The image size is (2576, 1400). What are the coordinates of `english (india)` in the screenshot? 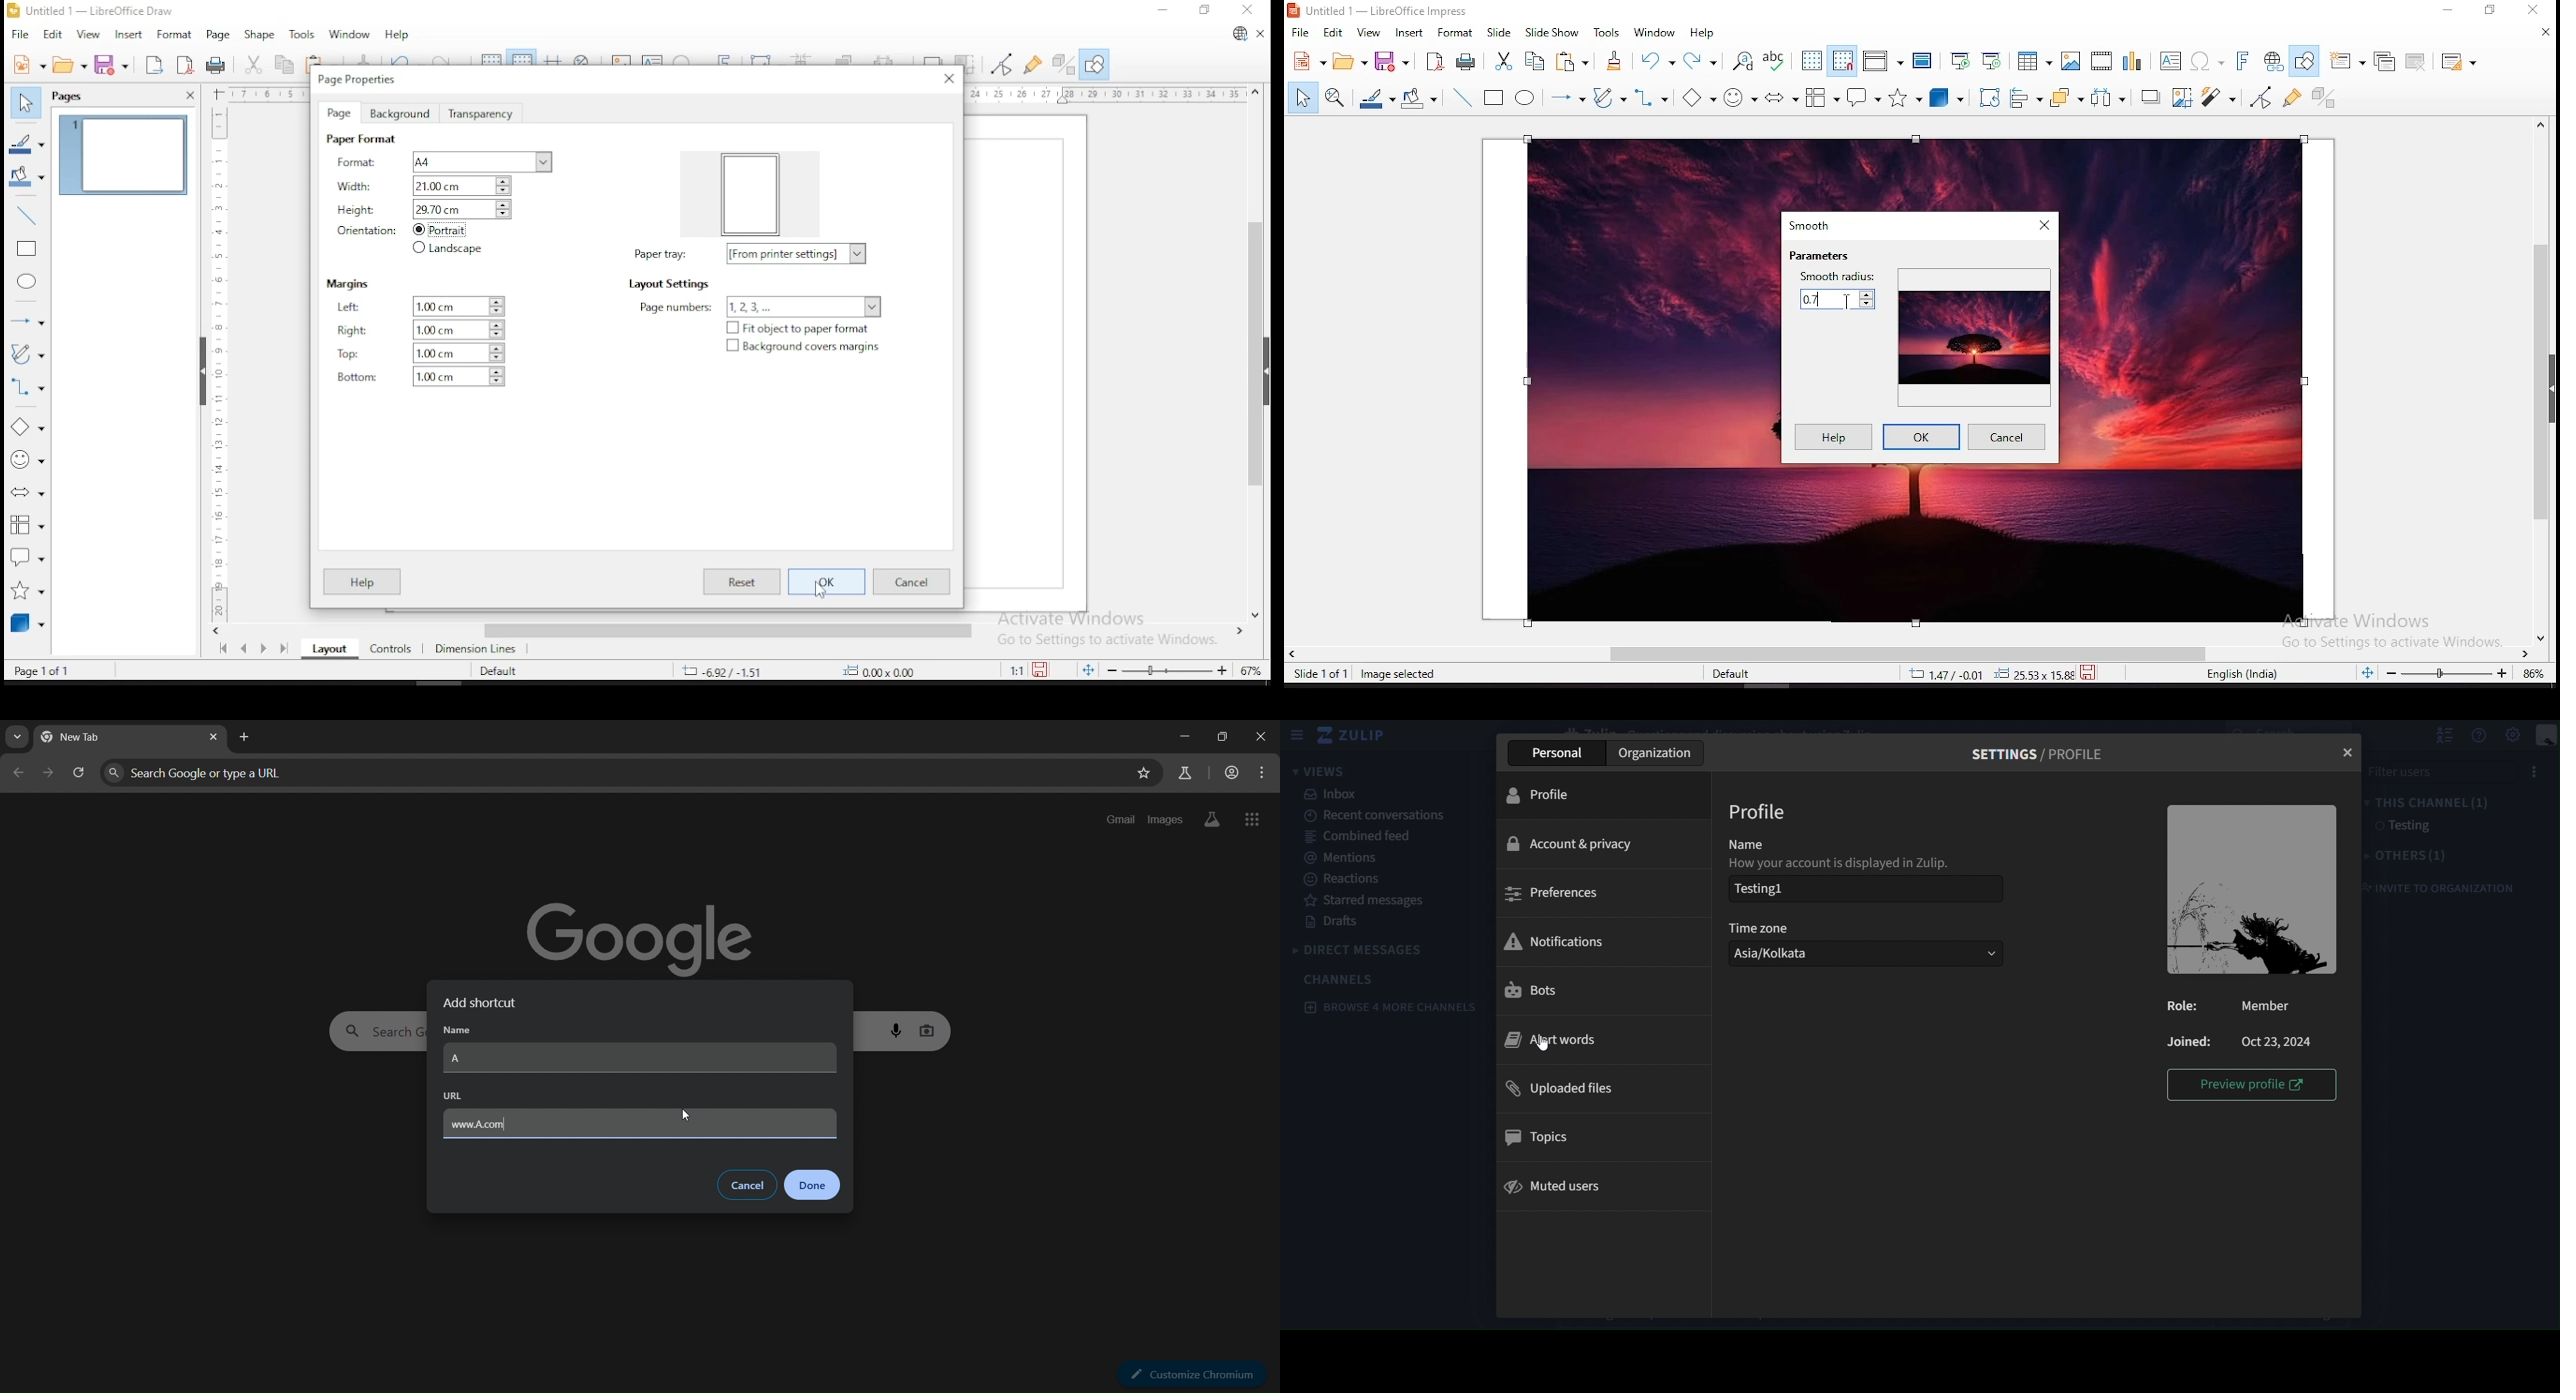 It's located at (2242, 674).